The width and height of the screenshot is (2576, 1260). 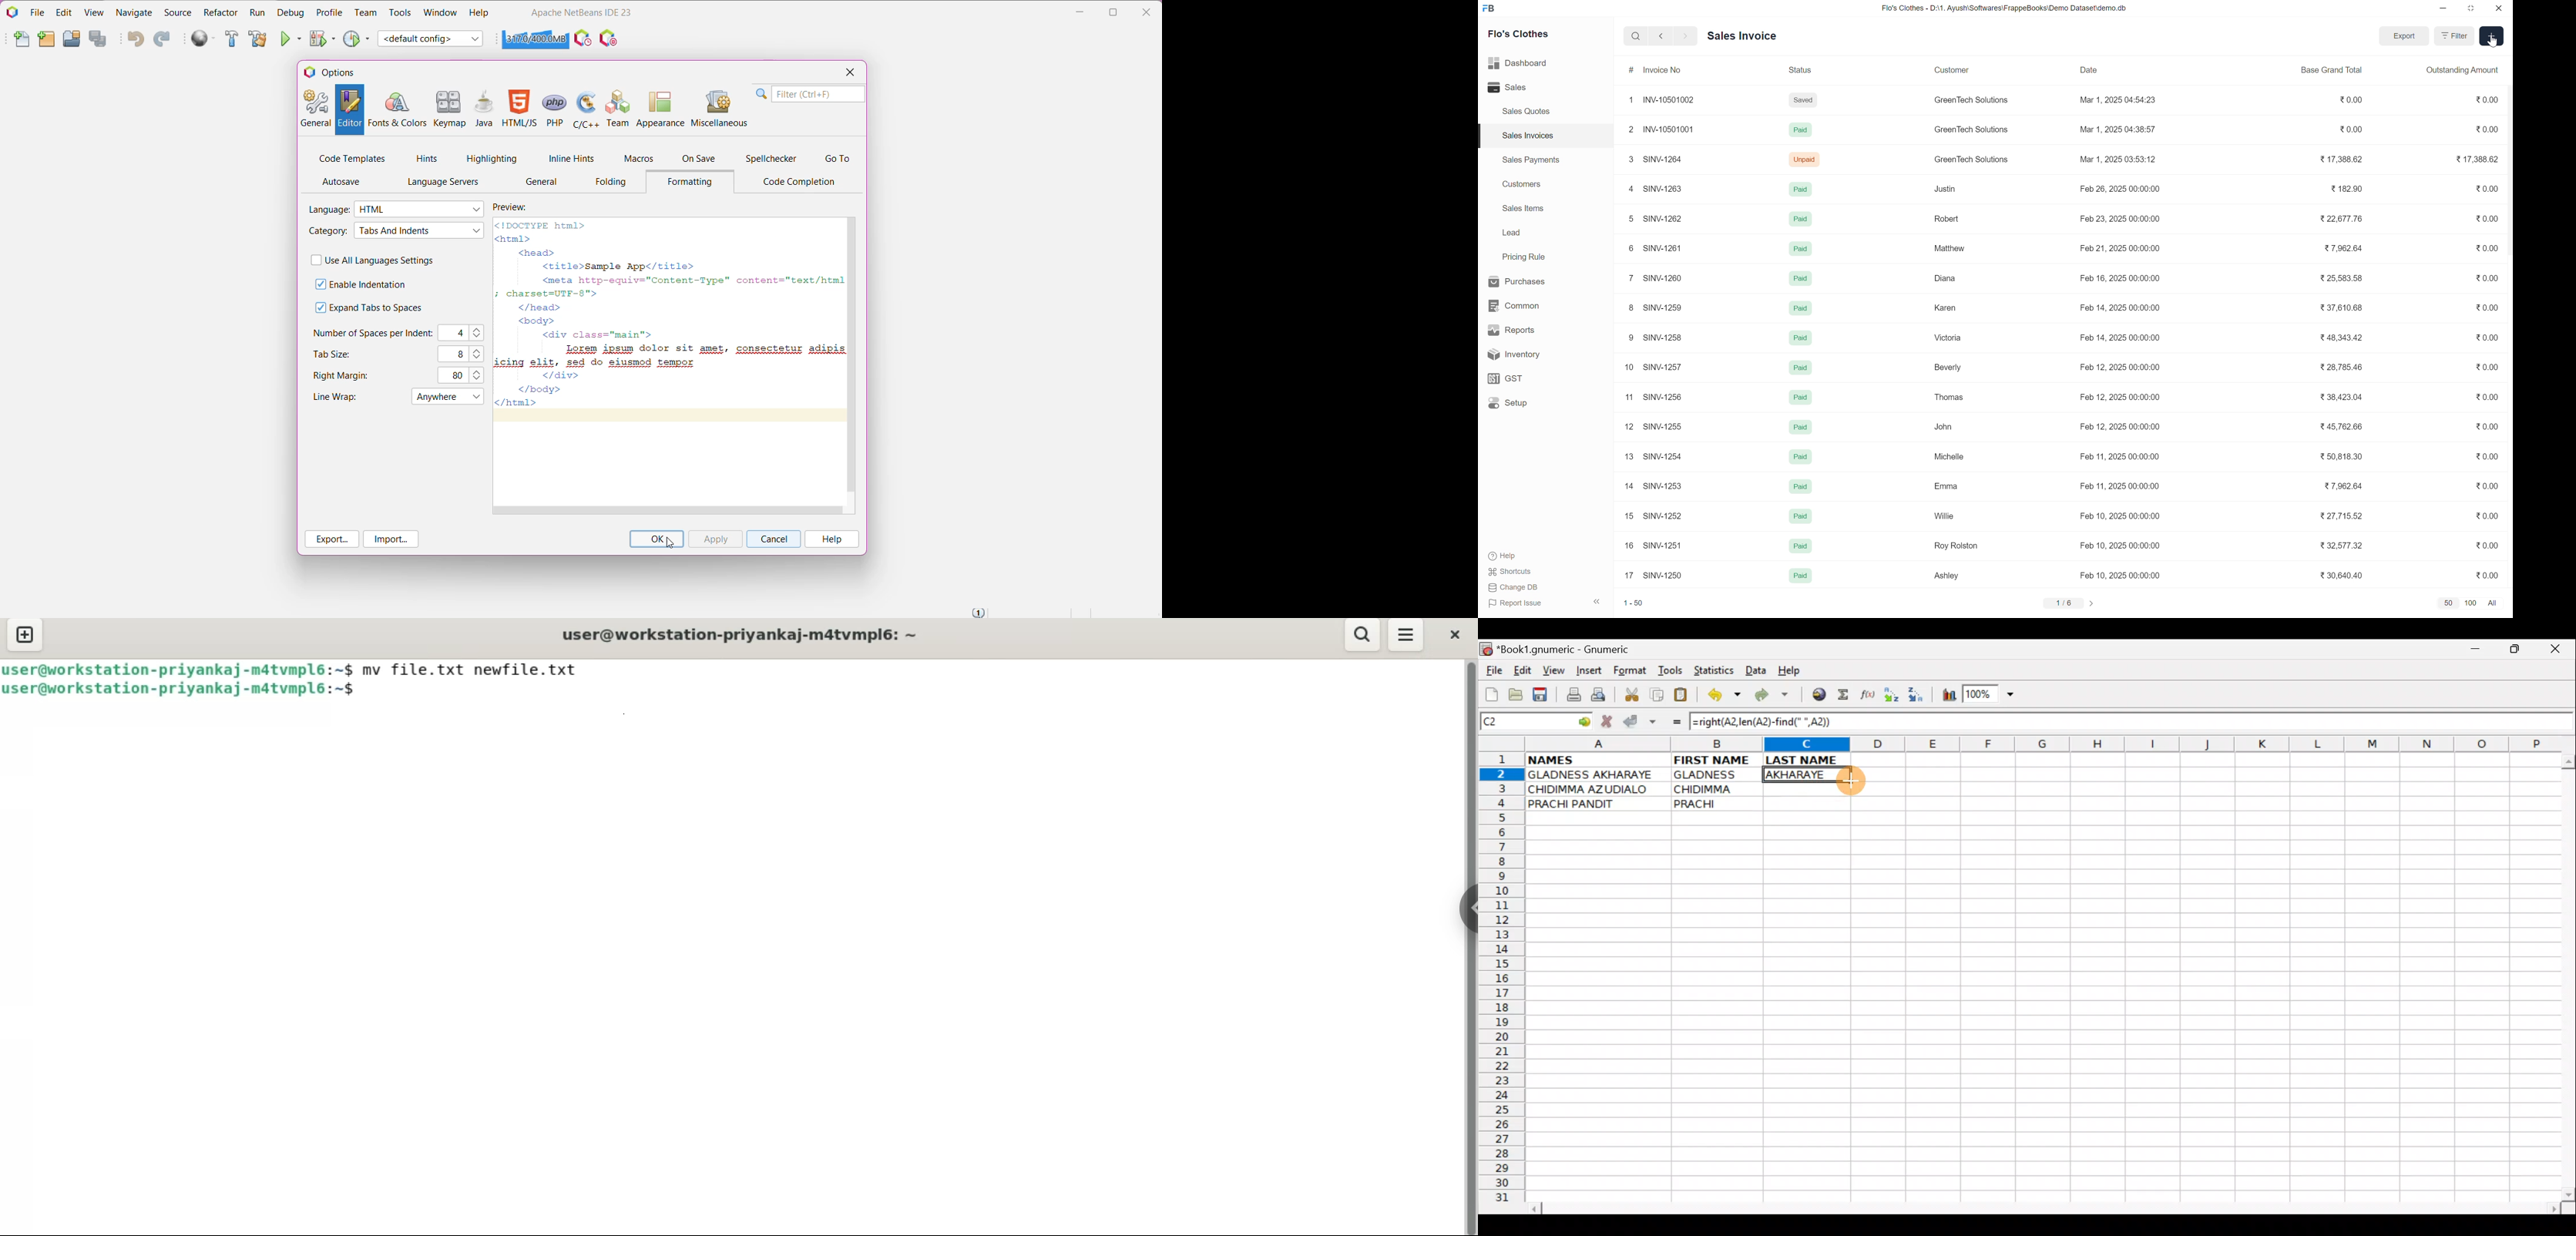 What do you see at coordinates (2349, 310) in the screenshot?
I see `₹37,610.68` at bounding box center [2349, 310].